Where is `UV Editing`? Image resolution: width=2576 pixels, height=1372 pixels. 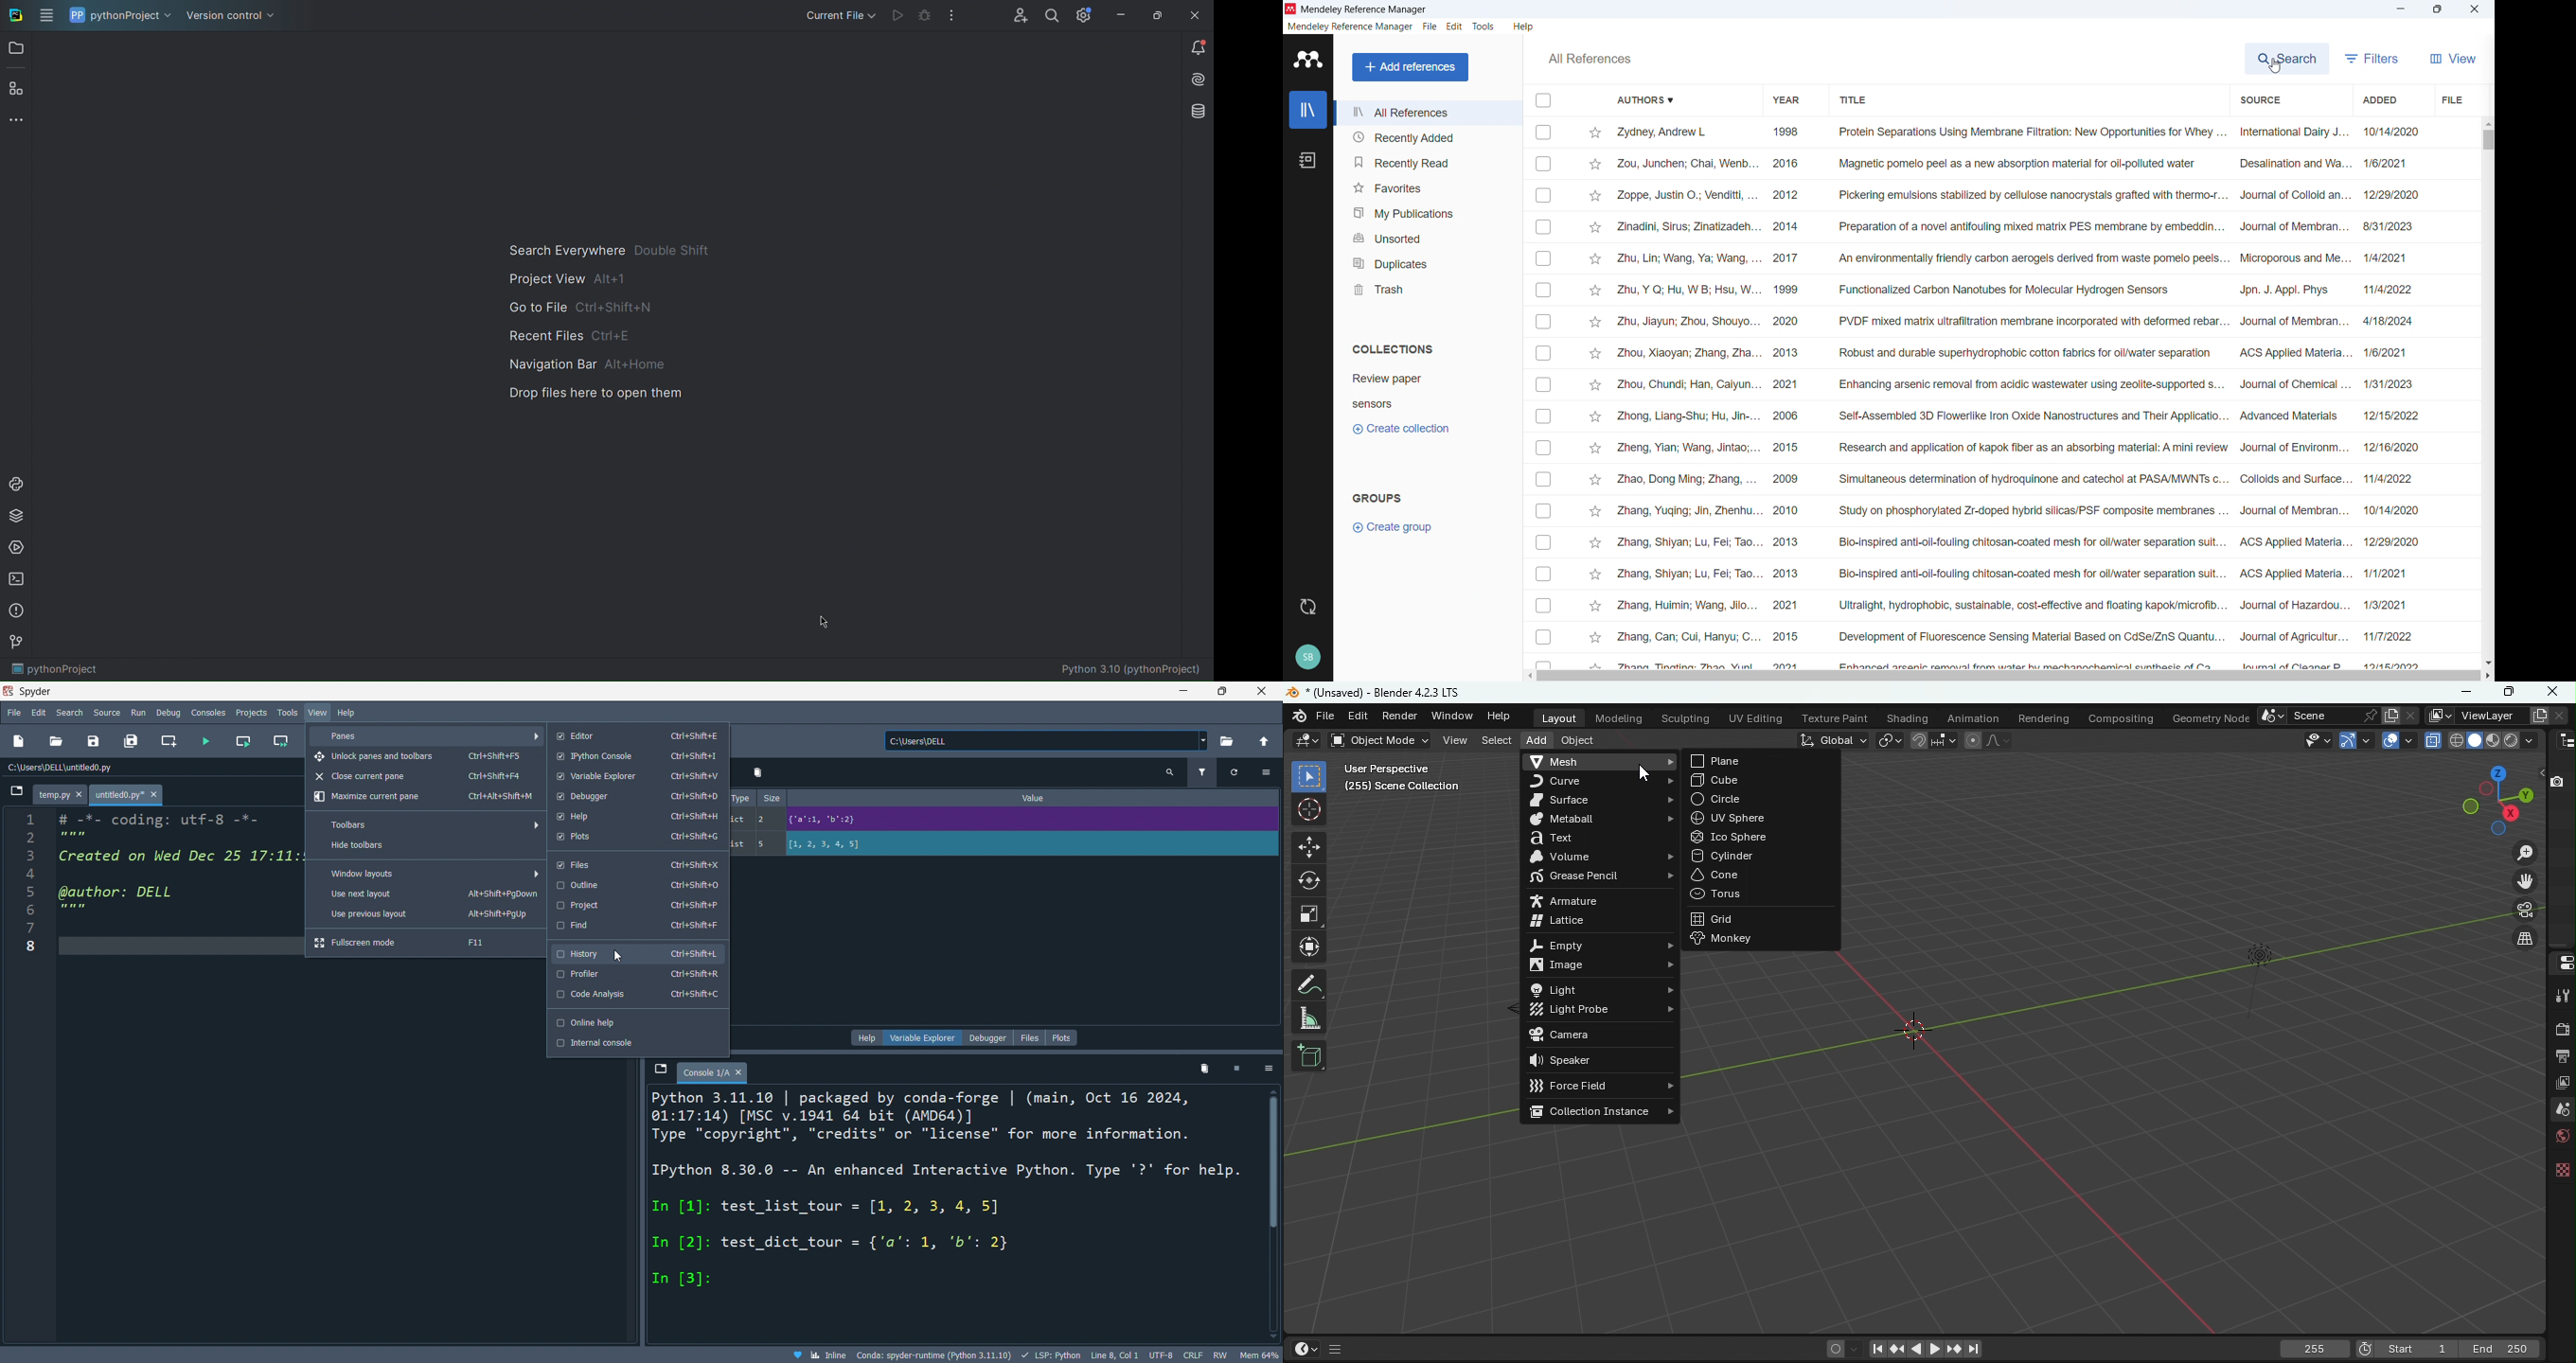
UV Editing is located at coordinates (1755, 716).